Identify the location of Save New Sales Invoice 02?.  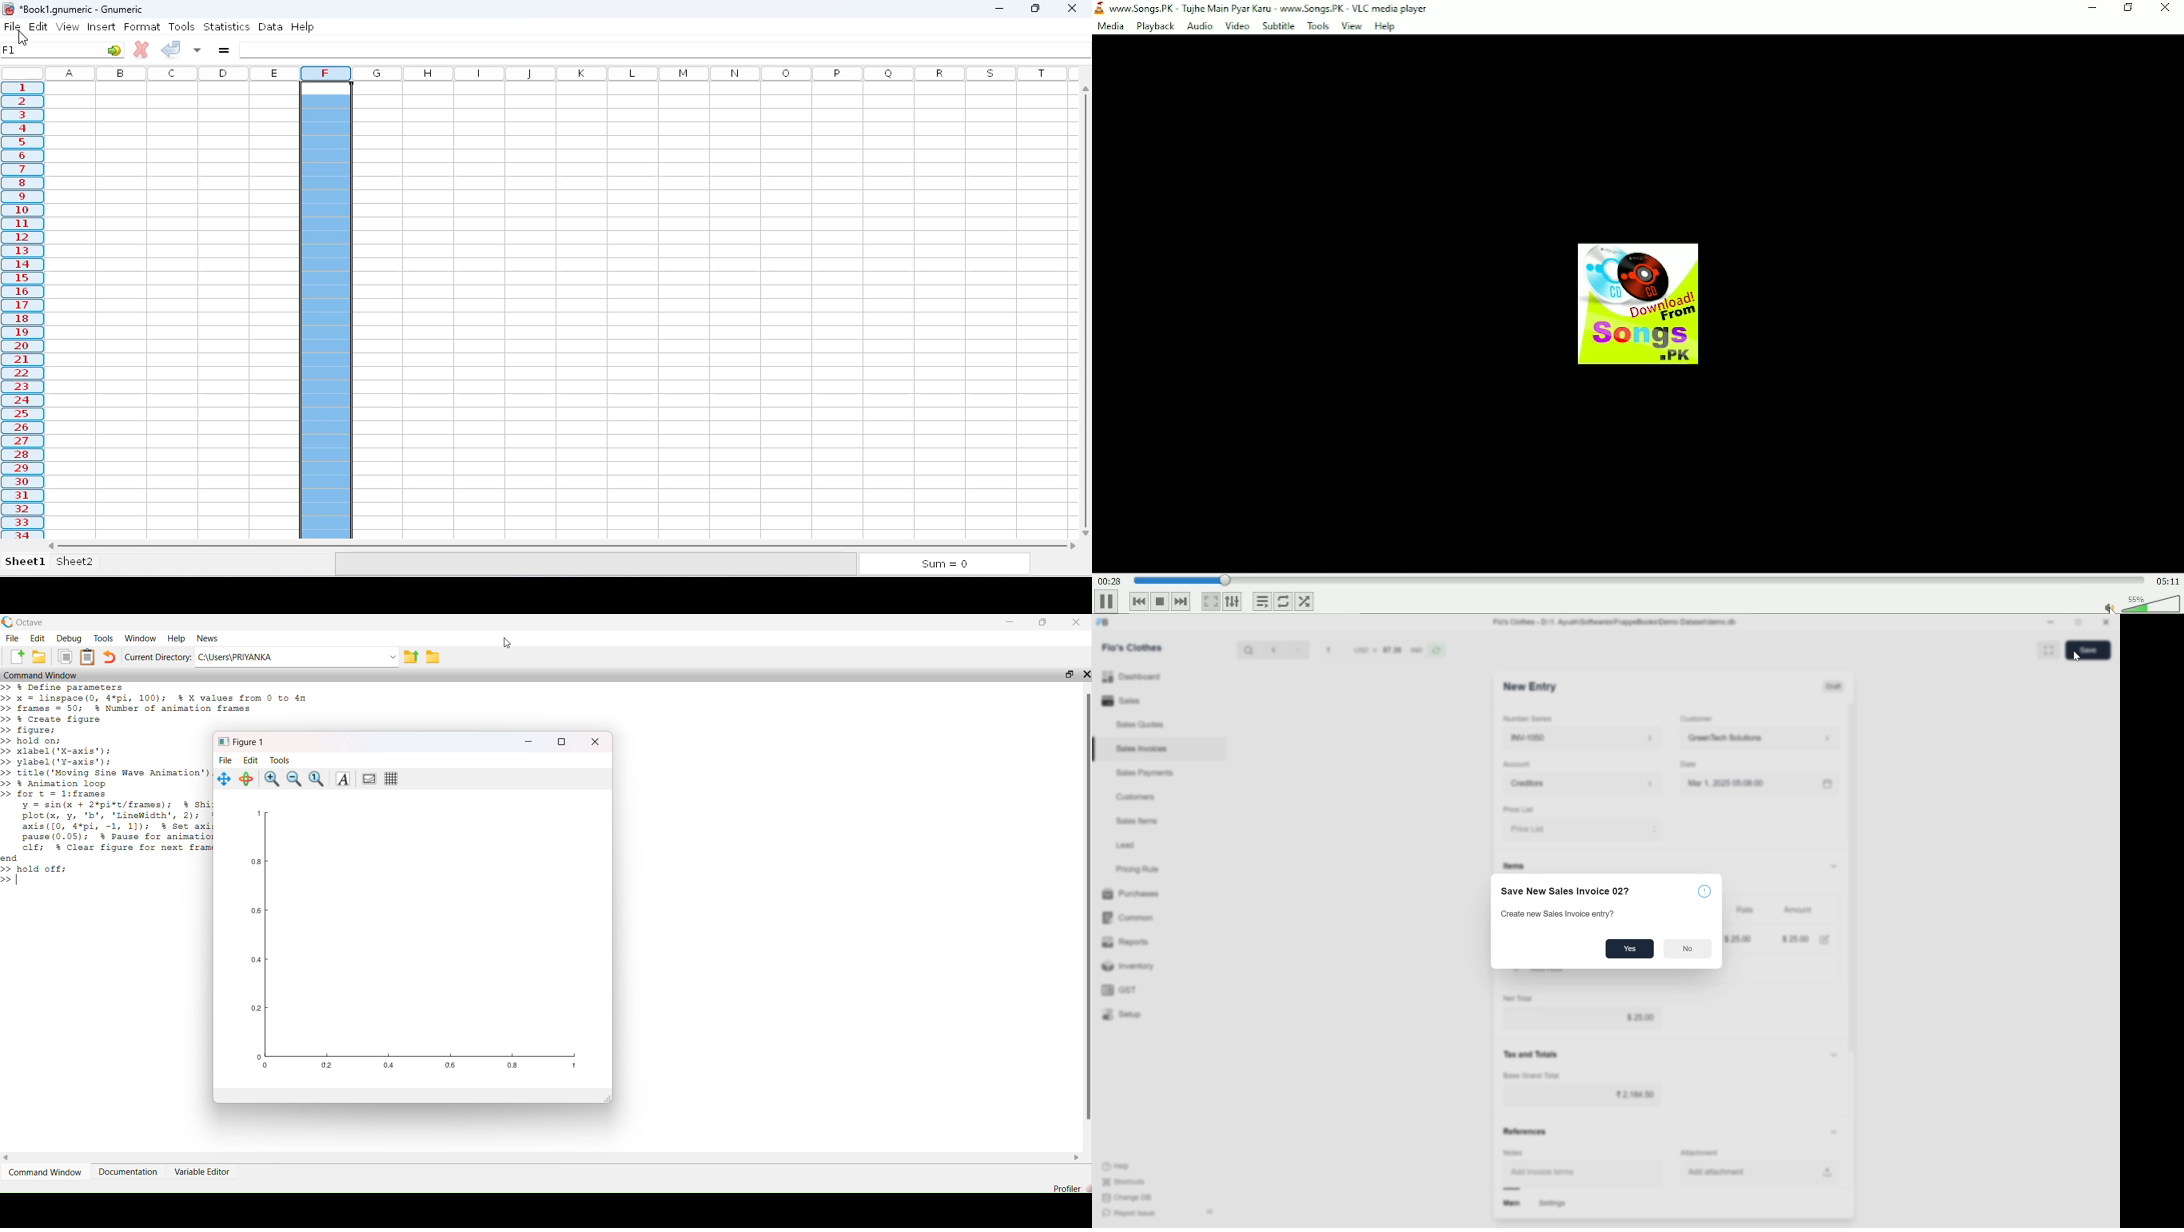
(1568, 893).